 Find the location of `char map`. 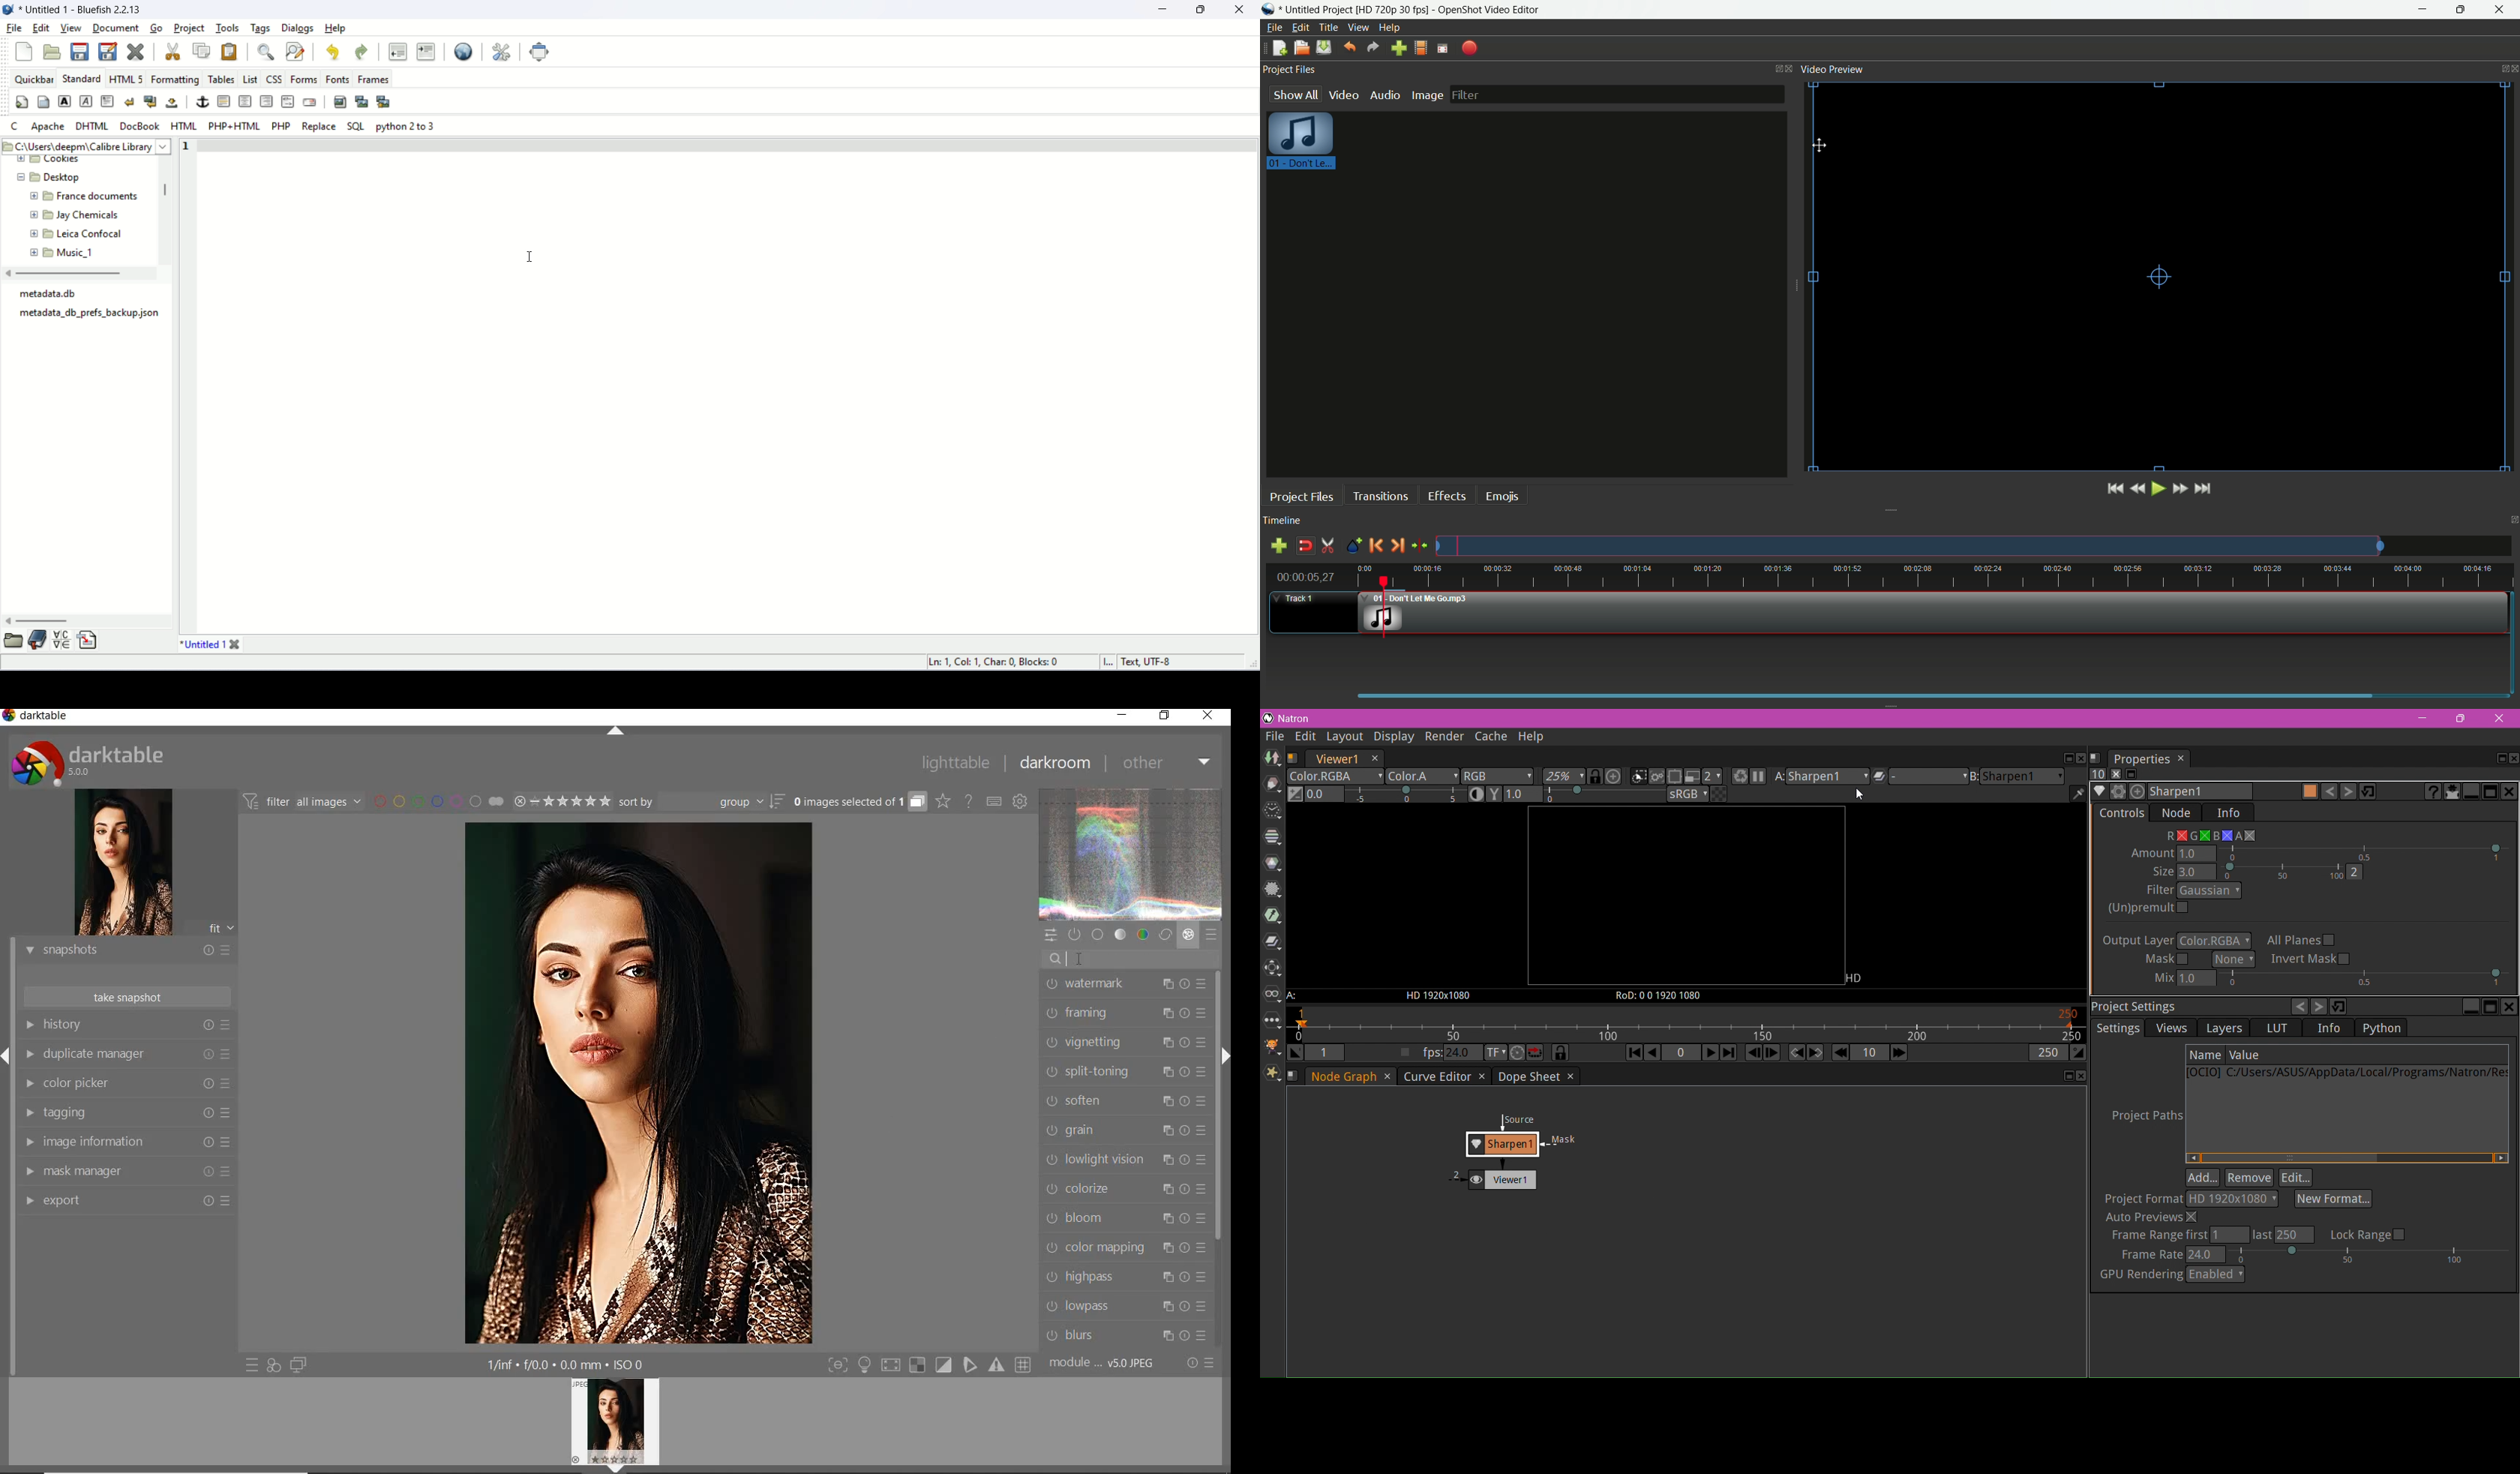

char map is located at coordinates (62, 641).